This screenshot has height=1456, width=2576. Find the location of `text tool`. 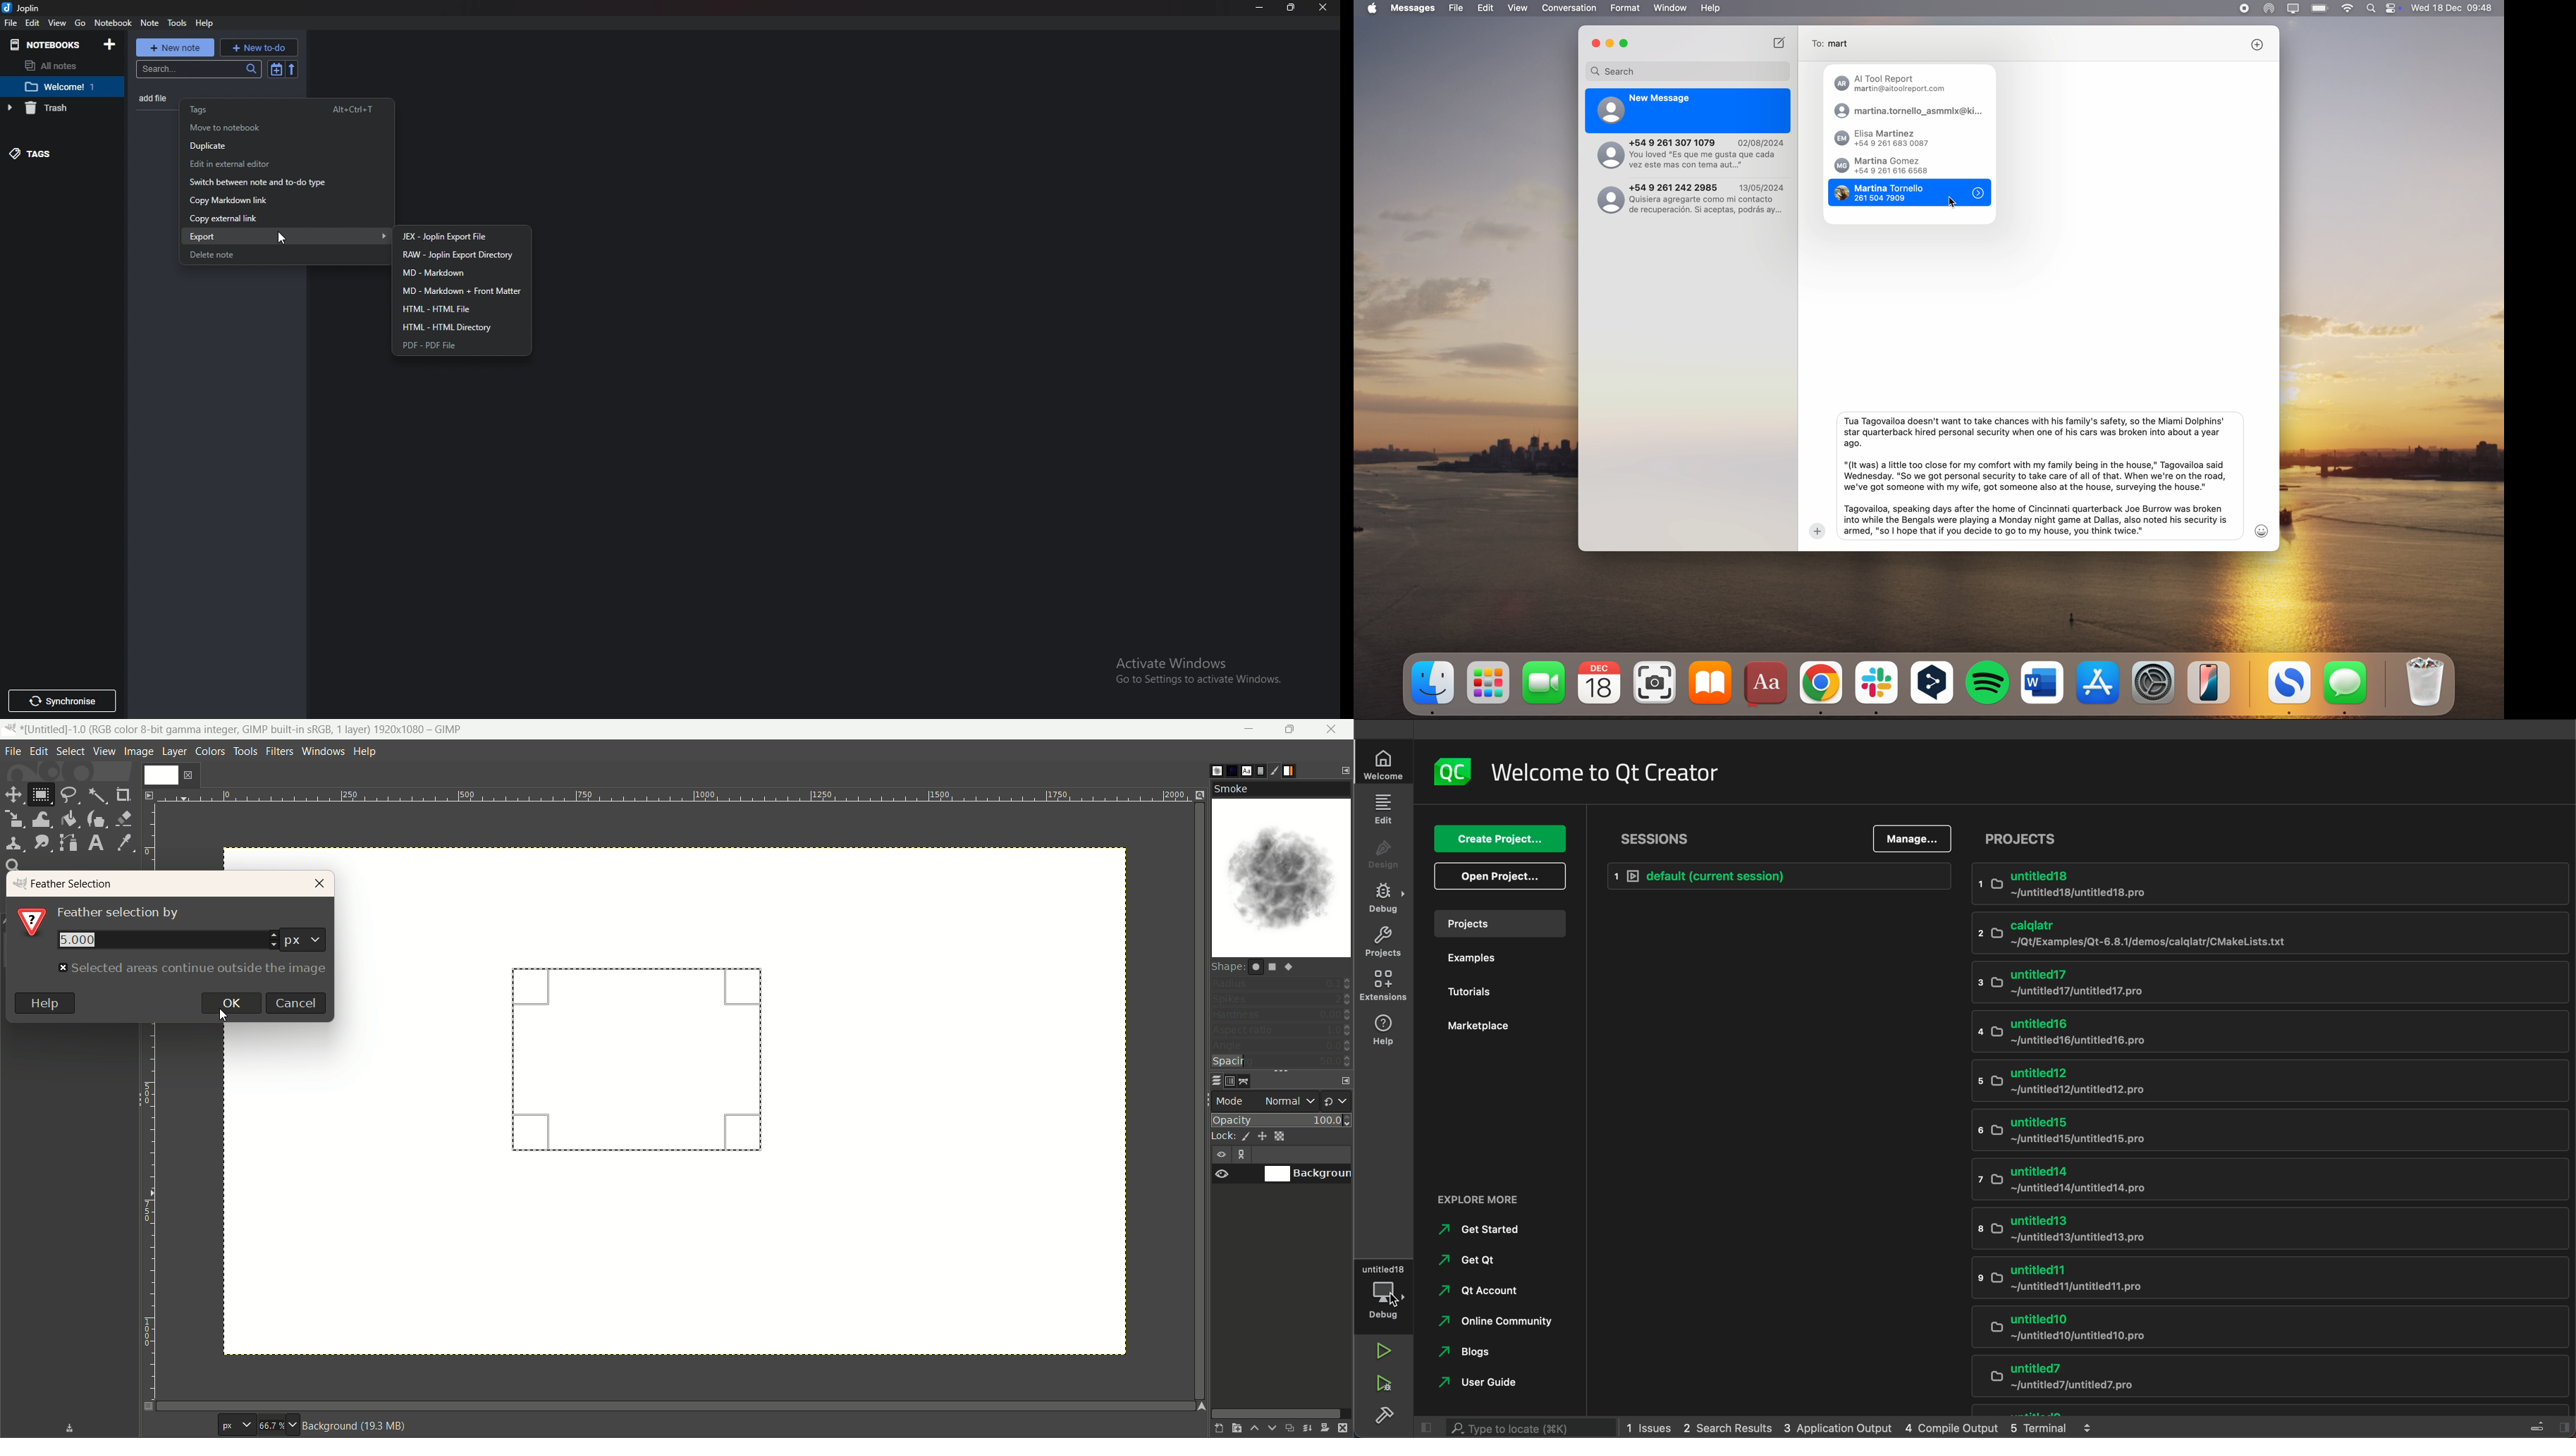

text tool is located at coordinates (94, 843).